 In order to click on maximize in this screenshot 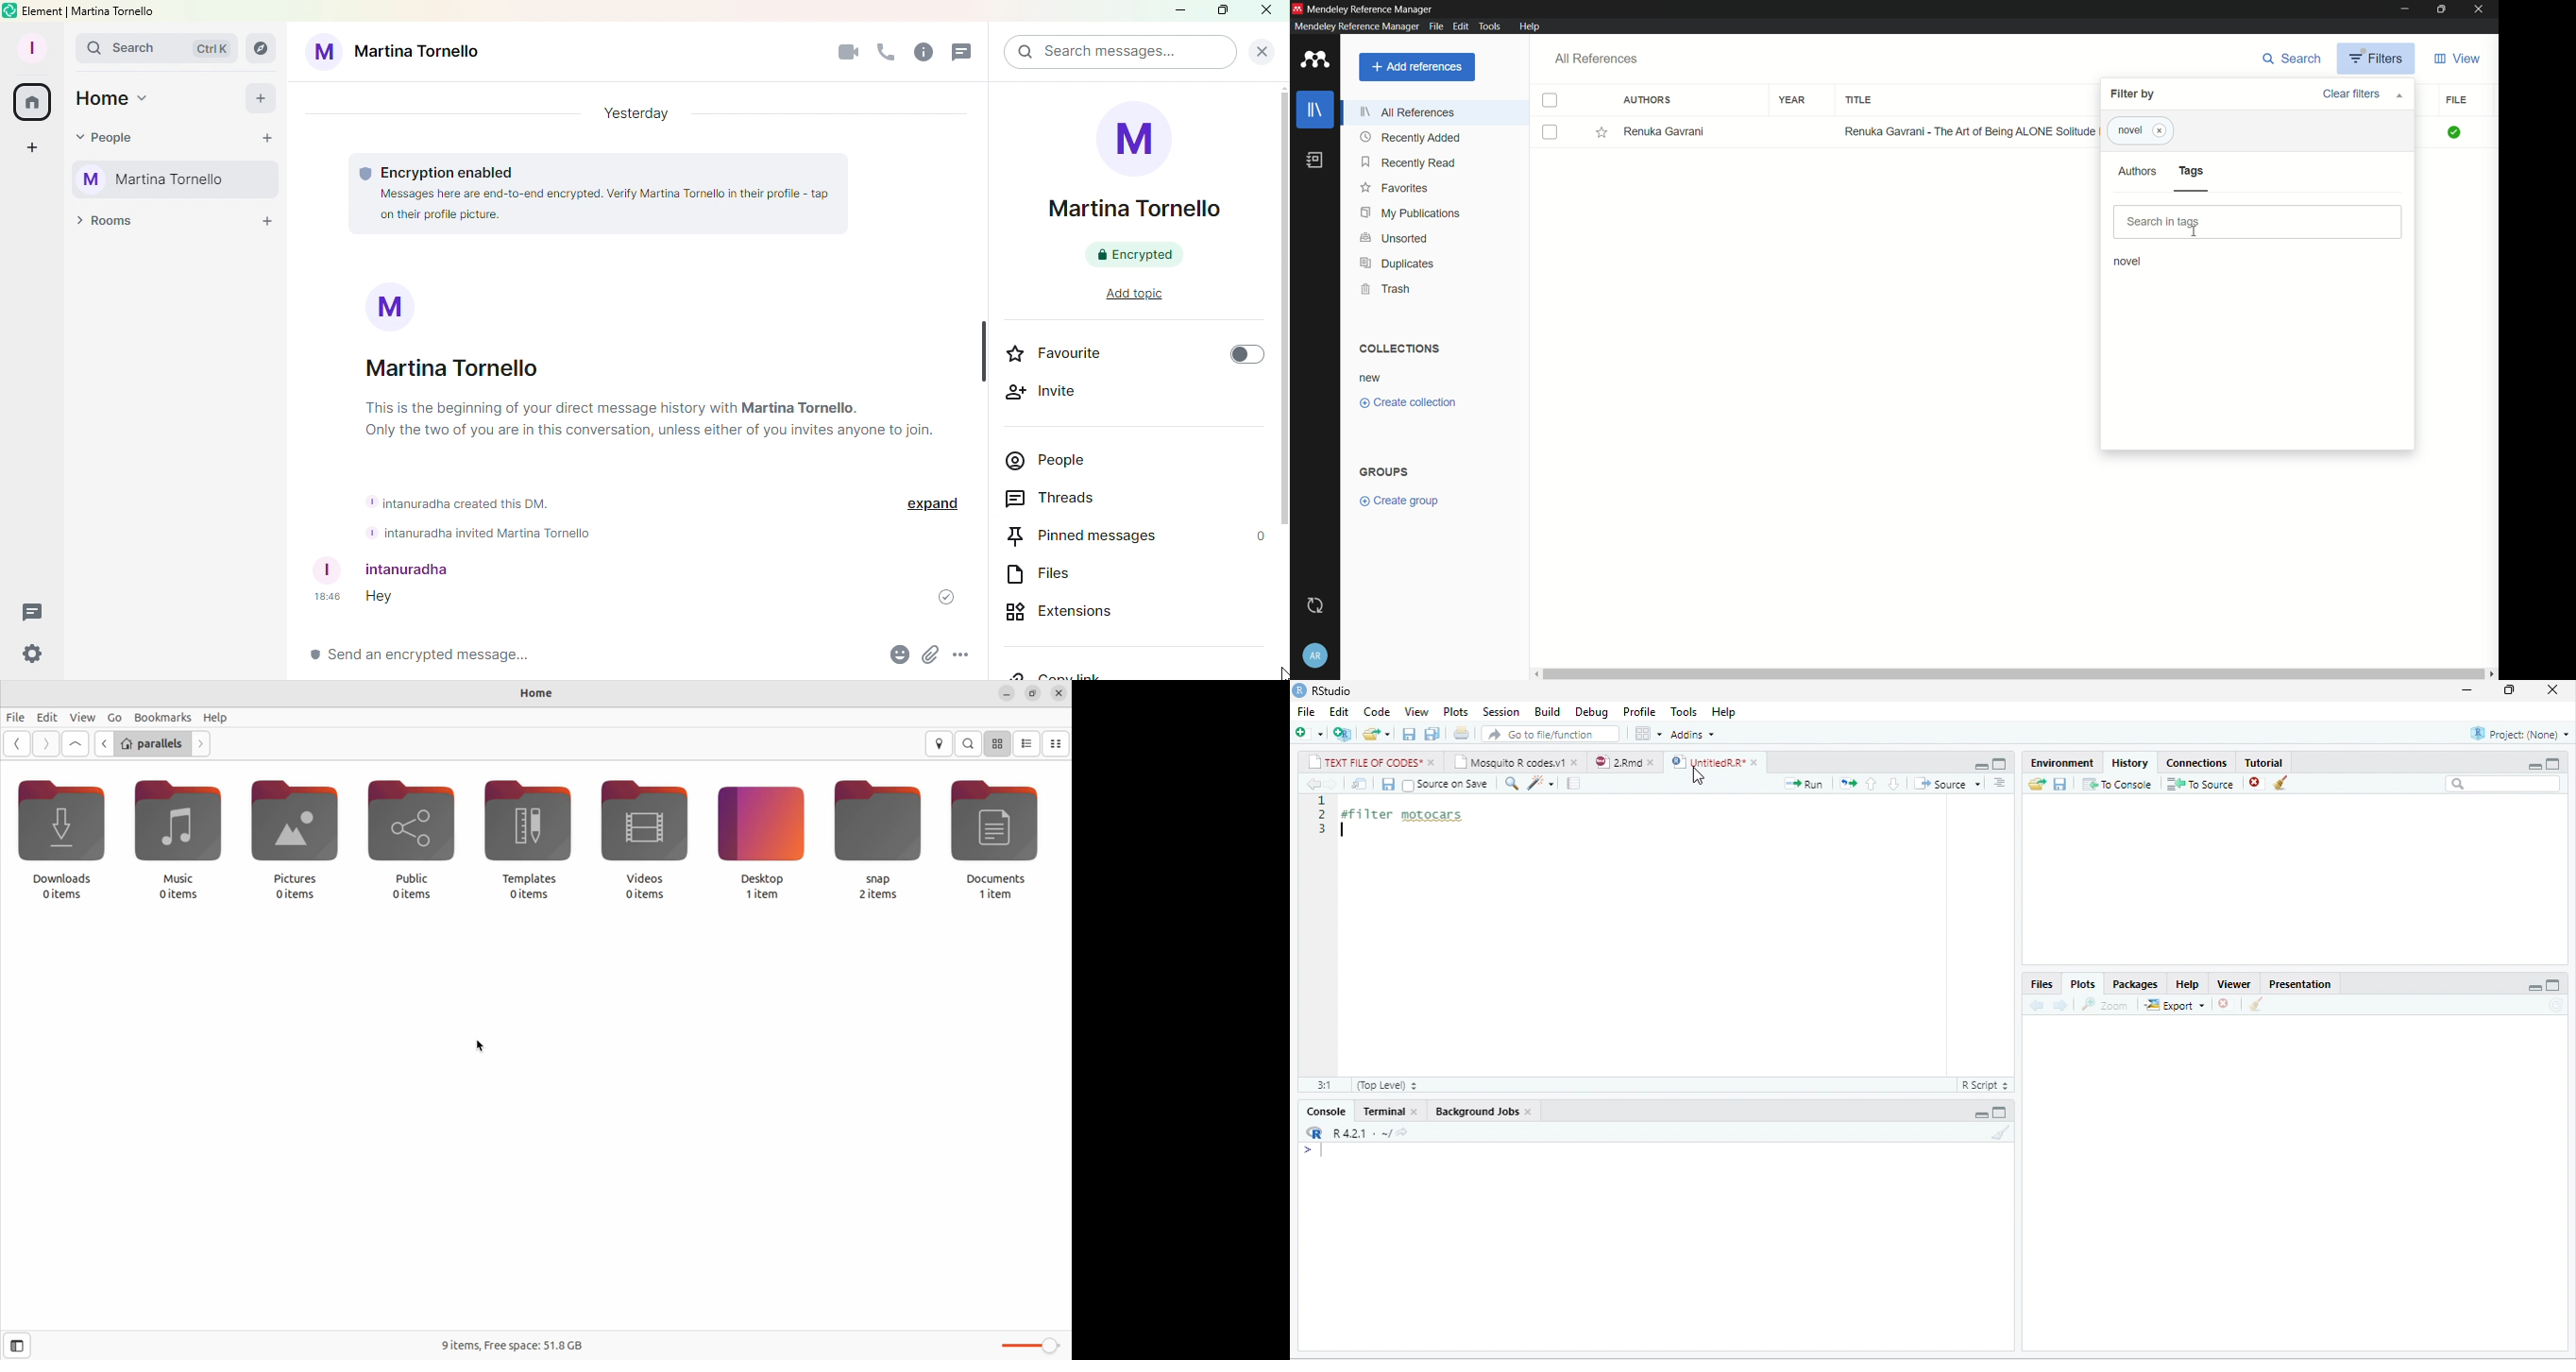, I will do `click(2553, 764)`.